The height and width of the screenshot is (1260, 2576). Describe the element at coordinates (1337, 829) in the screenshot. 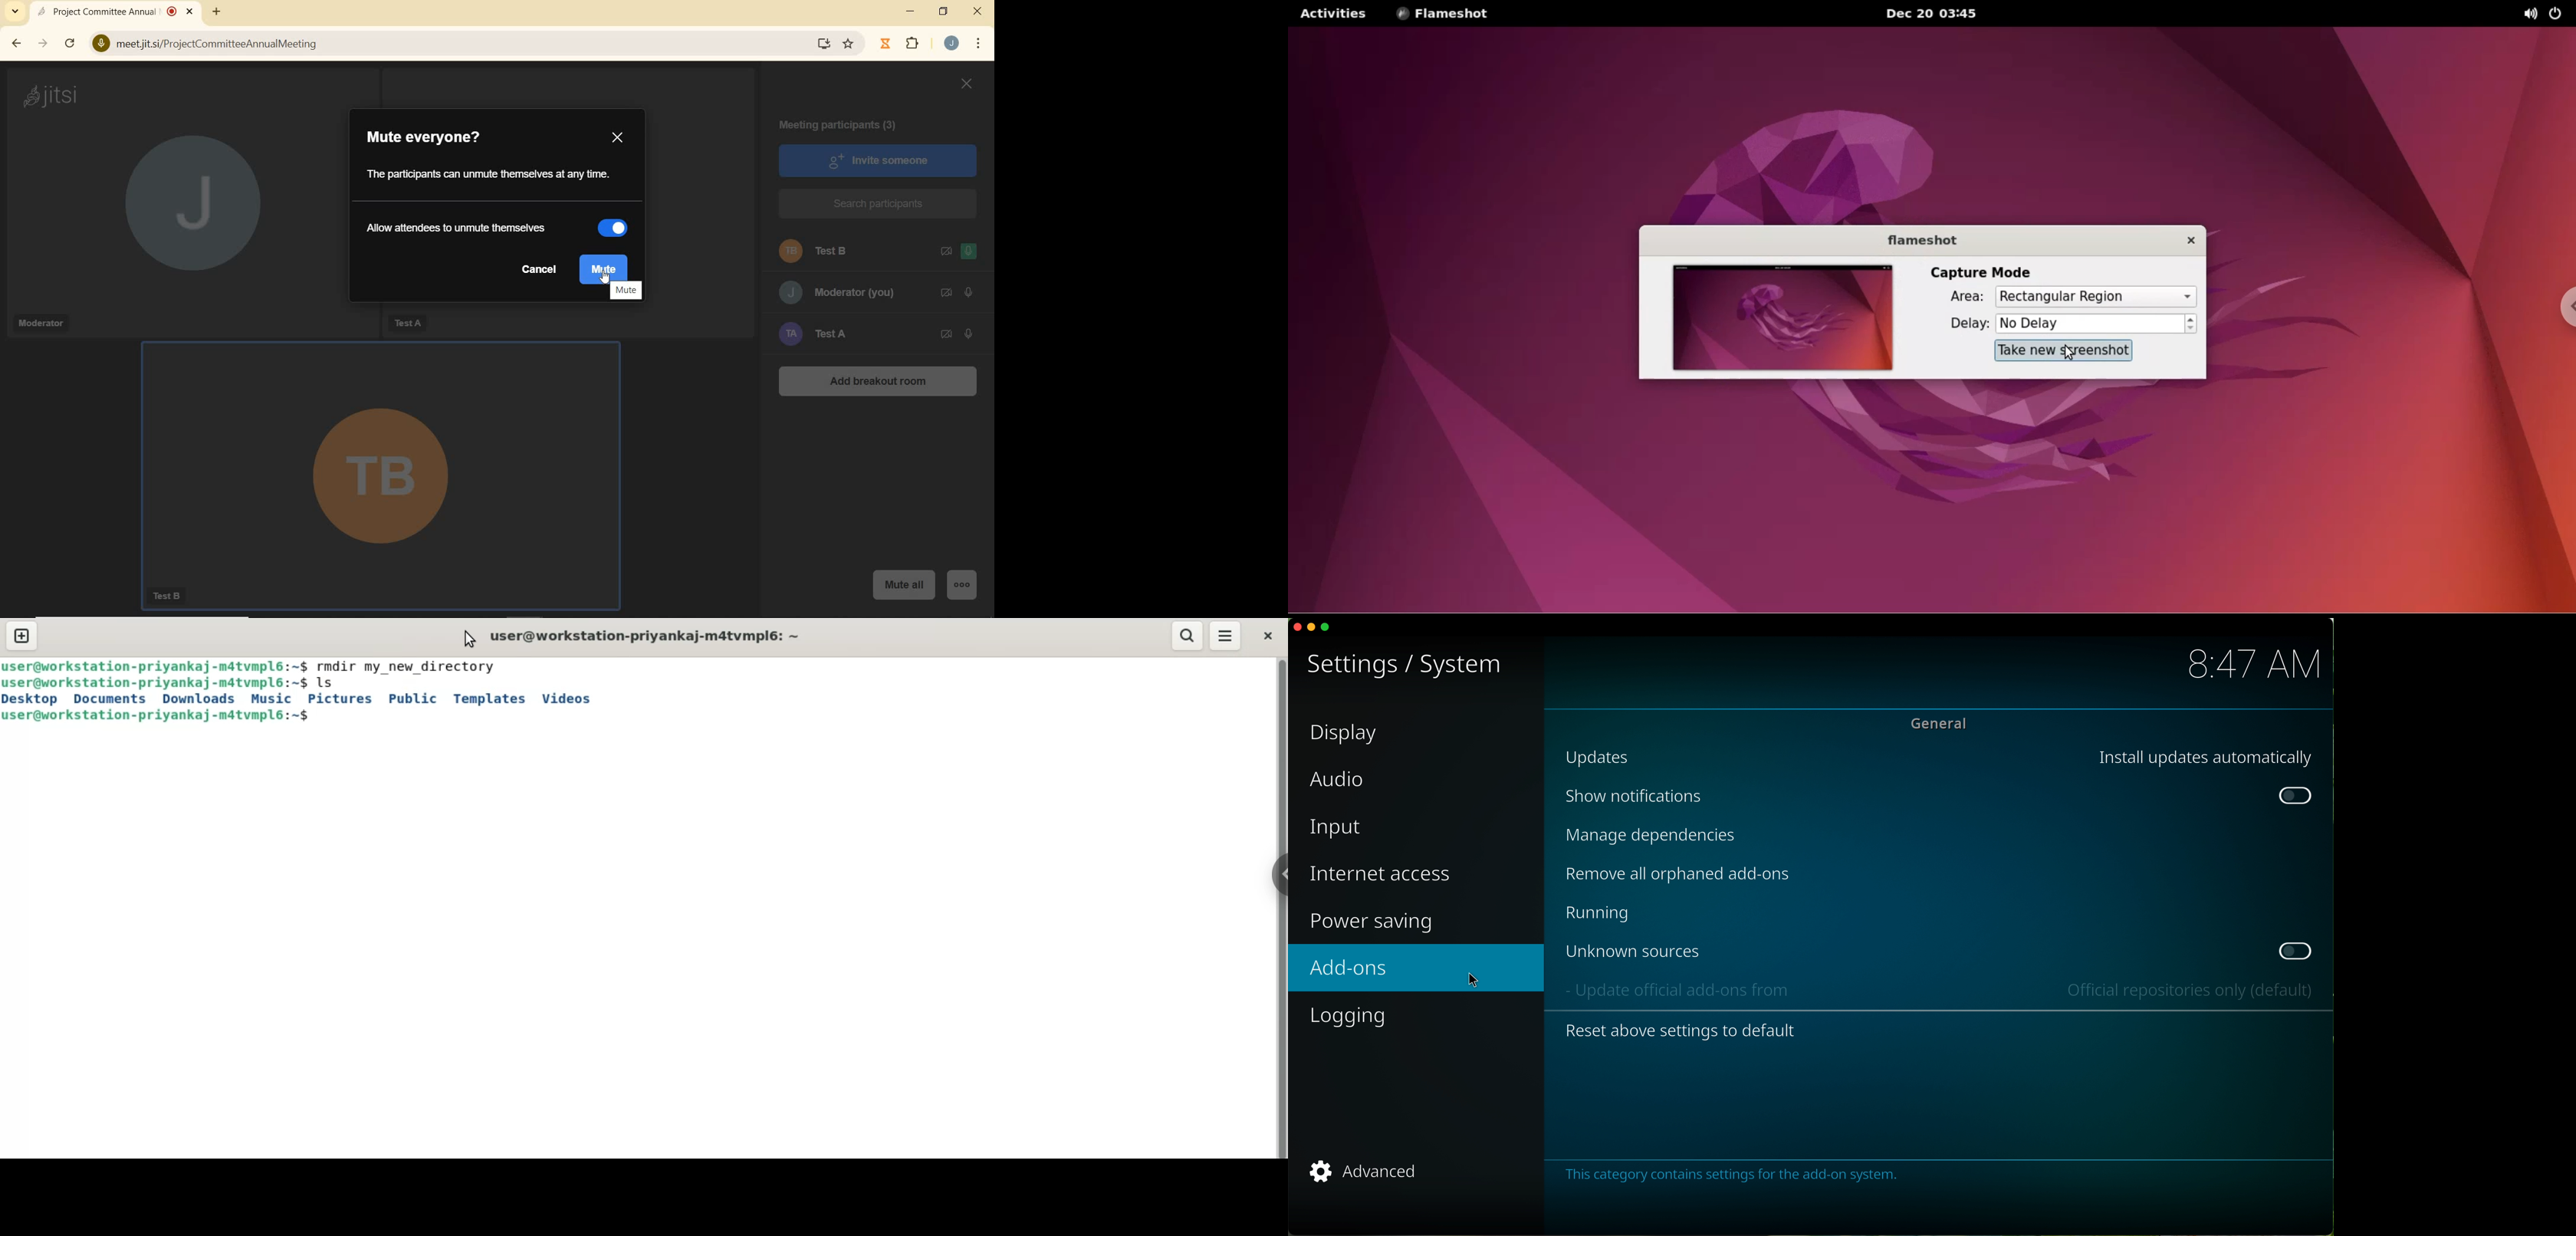

I see `input` at that location.